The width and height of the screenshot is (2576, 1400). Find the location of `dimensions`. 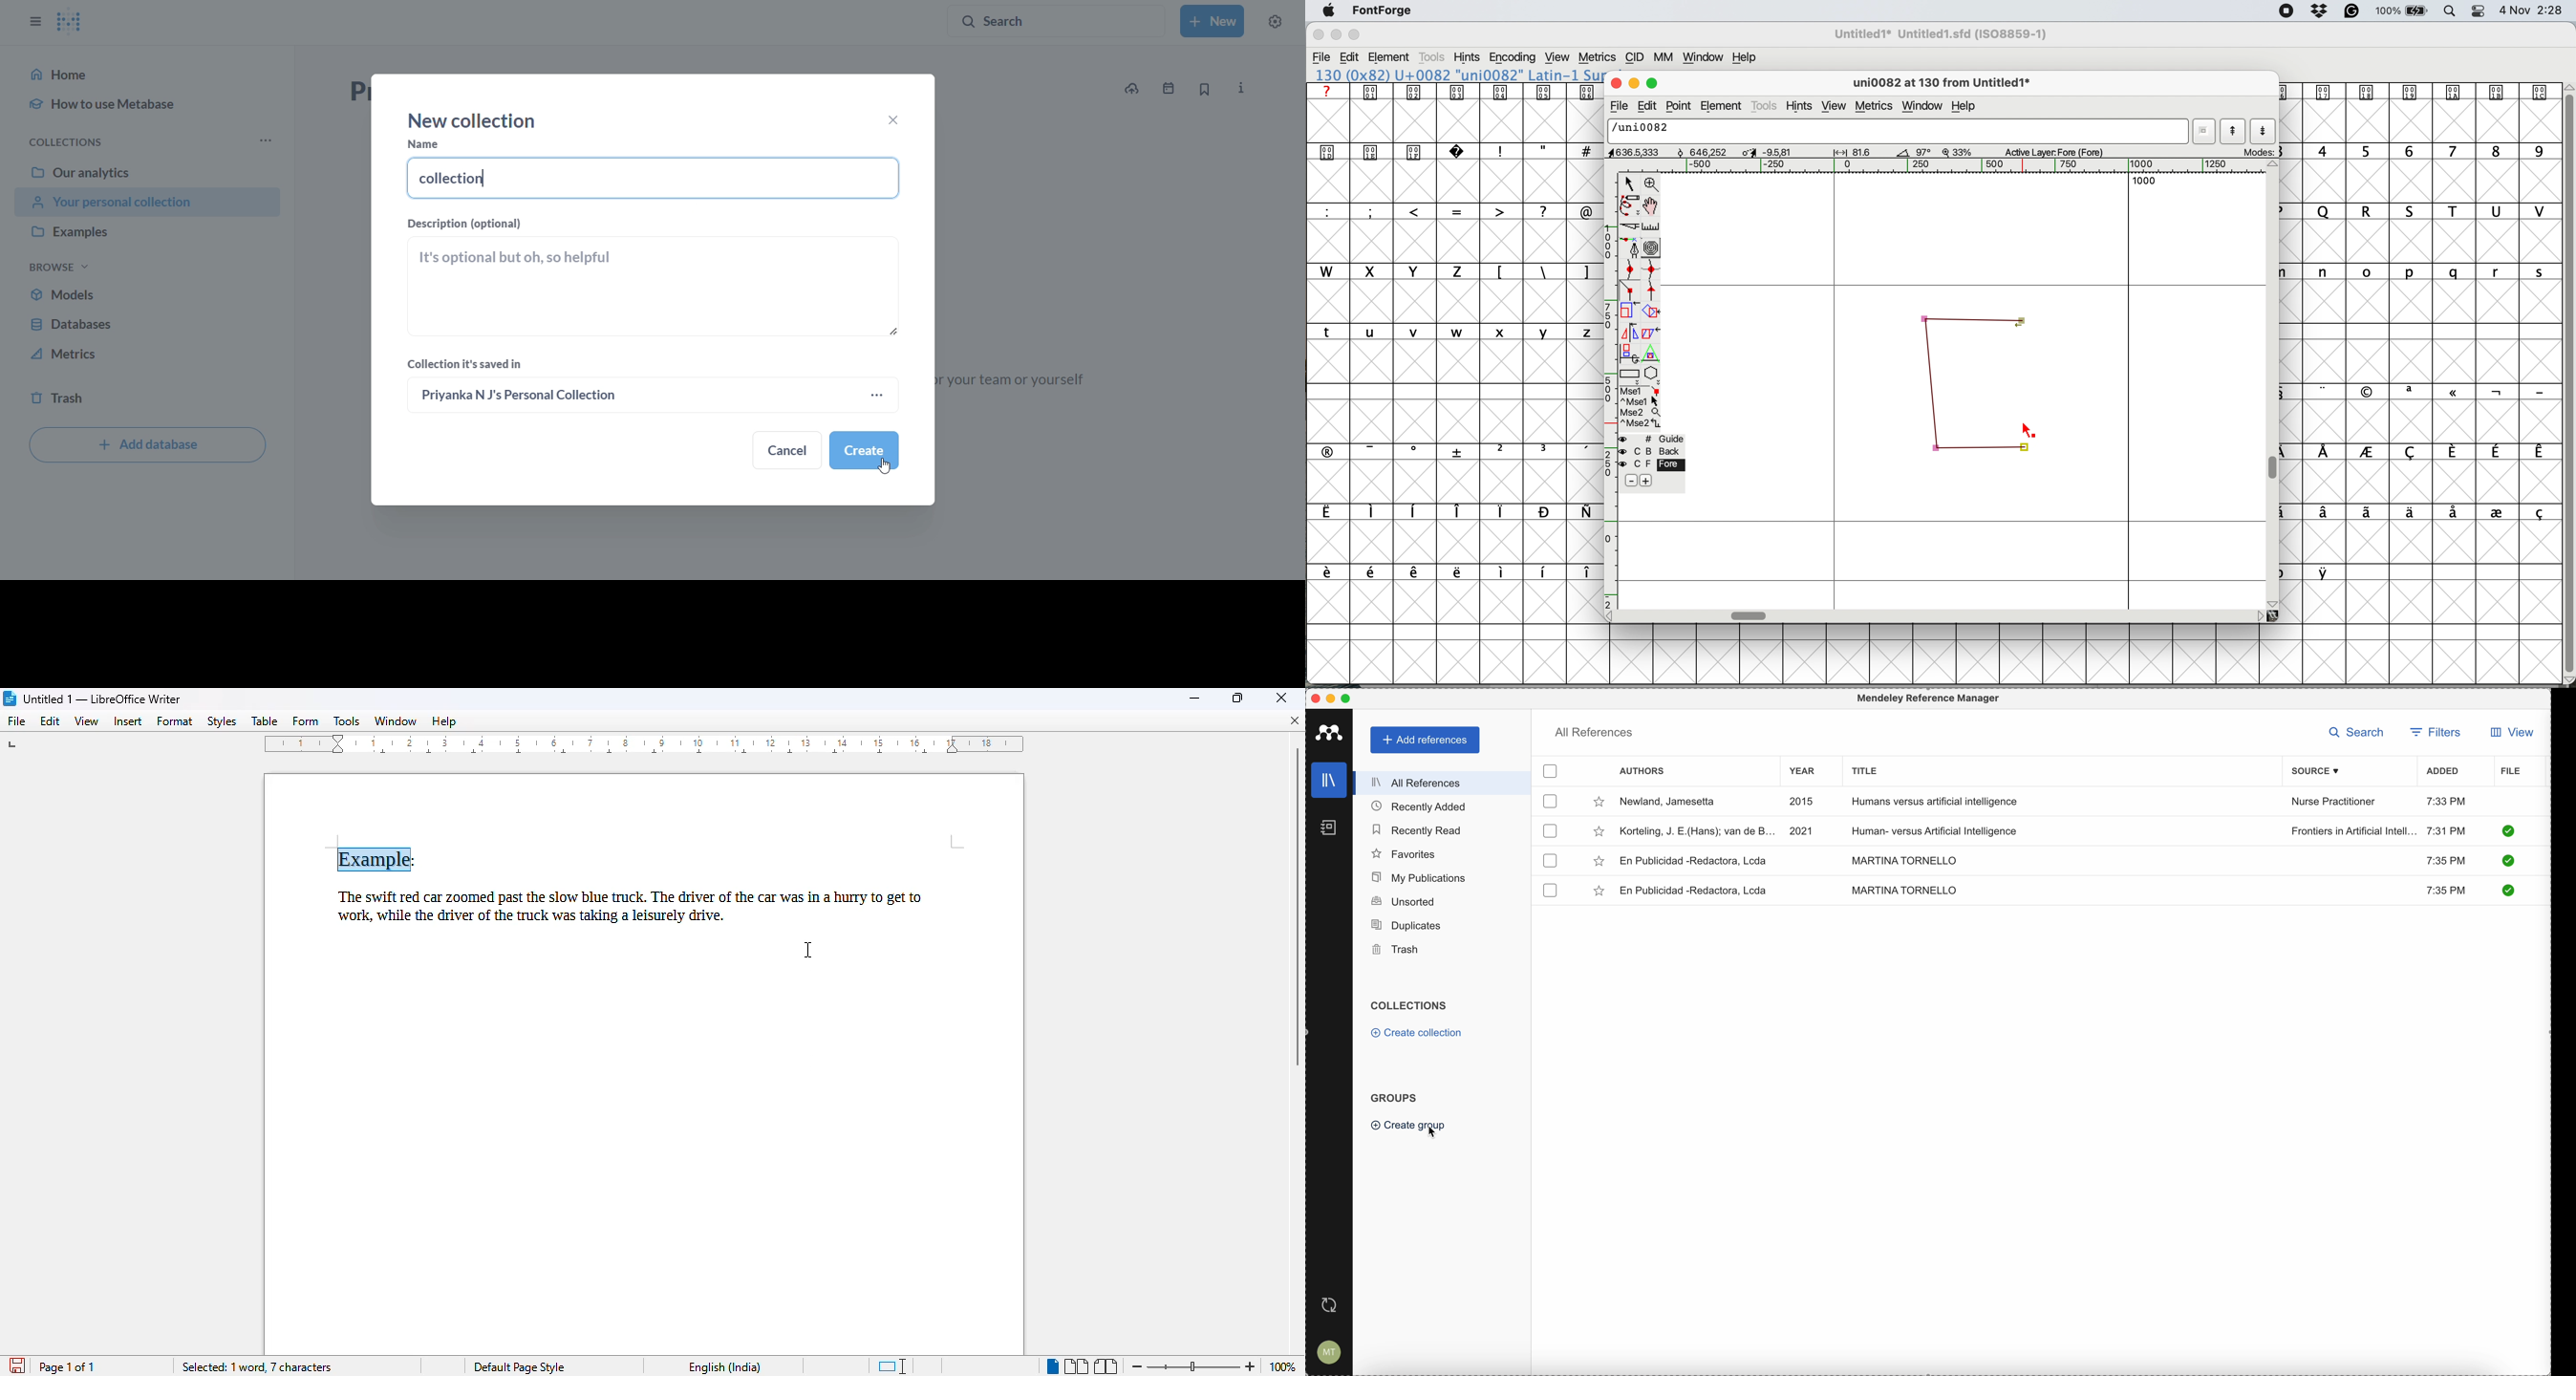

dimensions is located at coordinates (1764, 151).